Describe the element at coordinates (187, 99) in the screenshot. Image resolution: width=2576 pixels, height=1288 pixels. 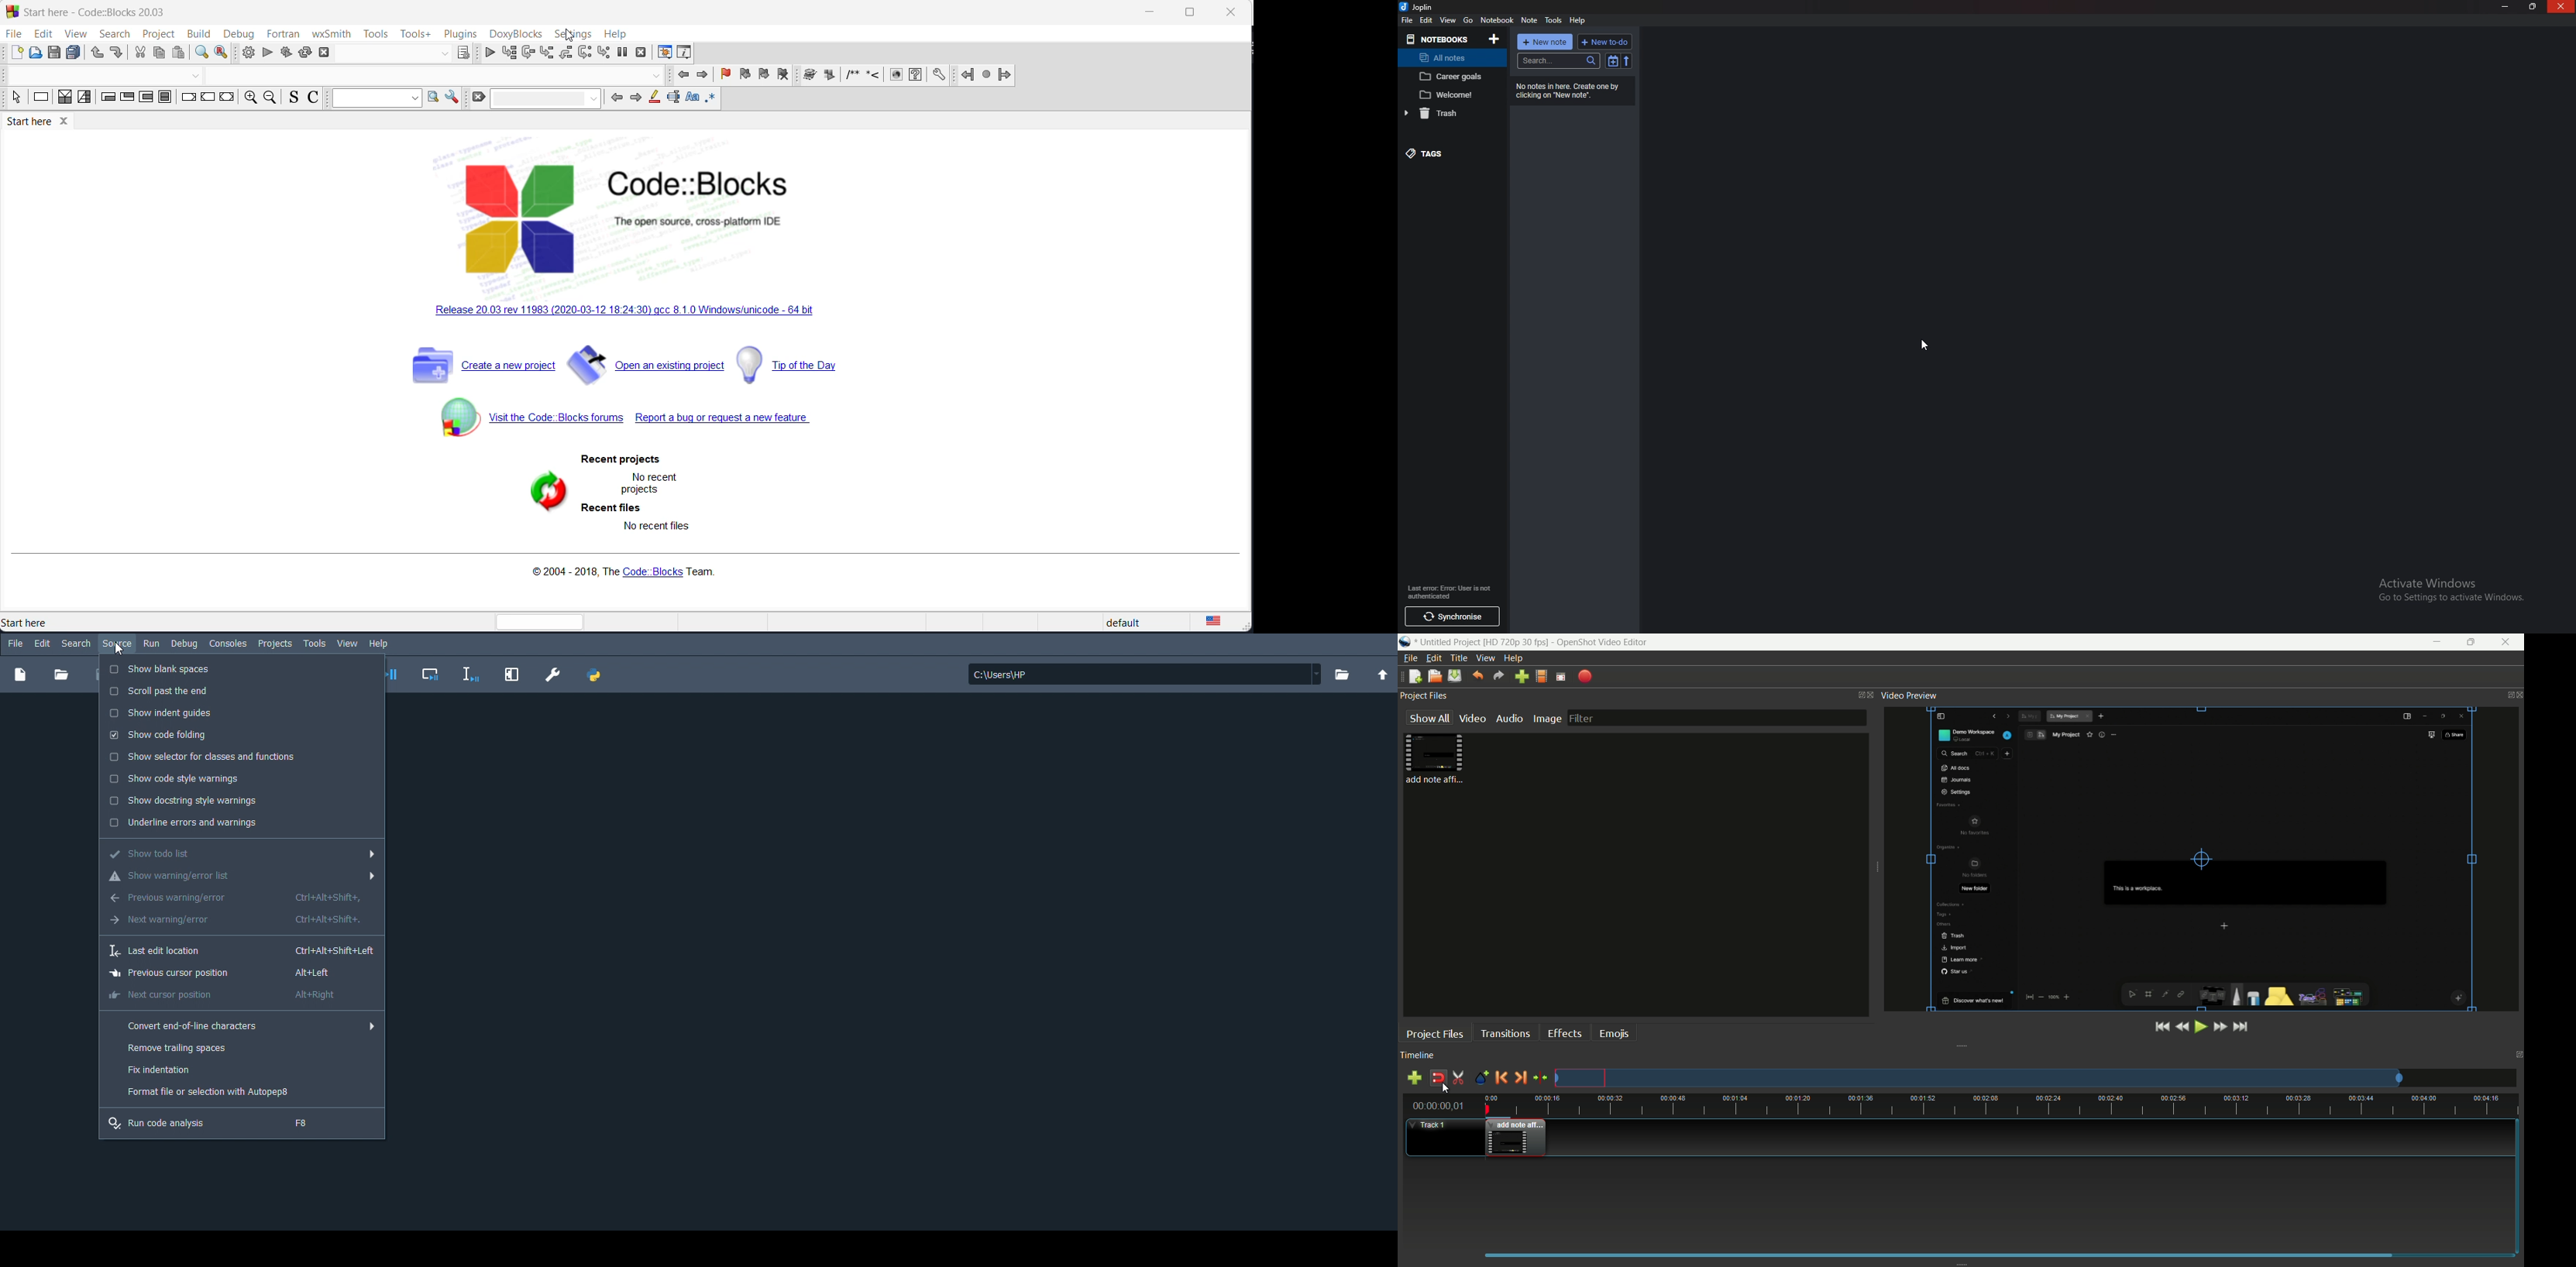
I see `break instruction` at that location.